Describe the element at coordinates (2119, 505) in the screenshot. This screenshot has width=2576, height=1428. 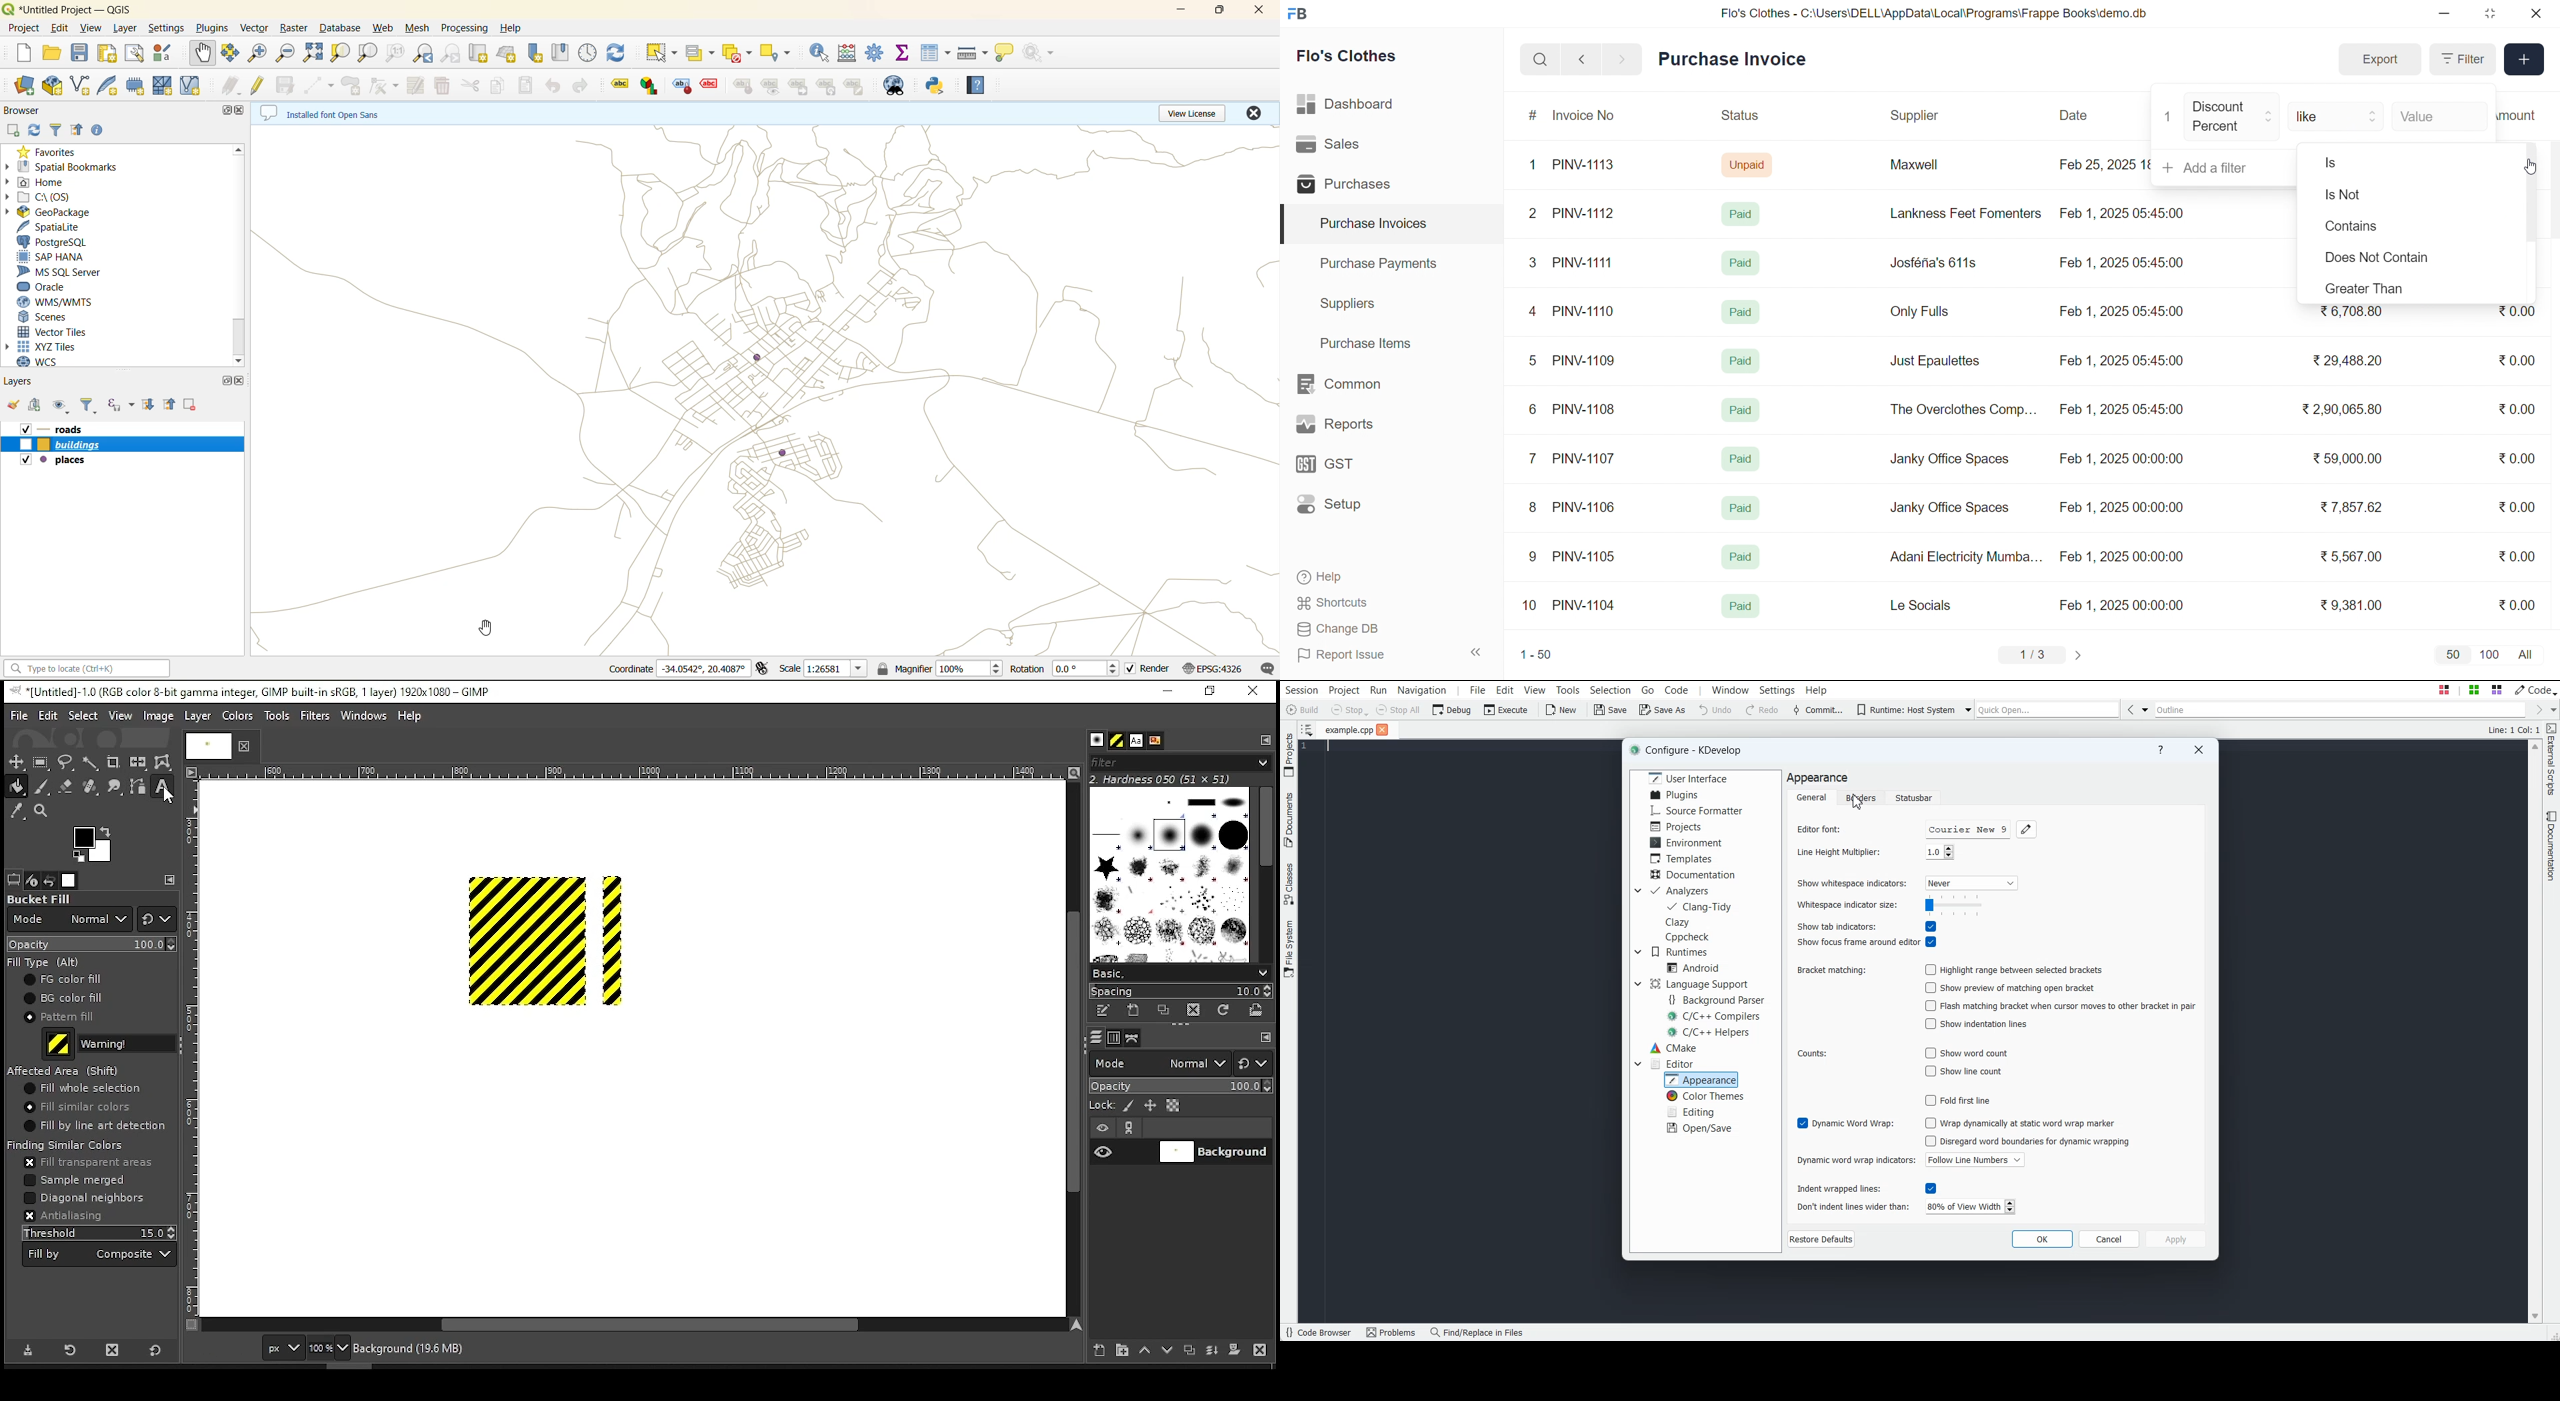
I see `Feb 1, 2025 00:00:00` at that location.